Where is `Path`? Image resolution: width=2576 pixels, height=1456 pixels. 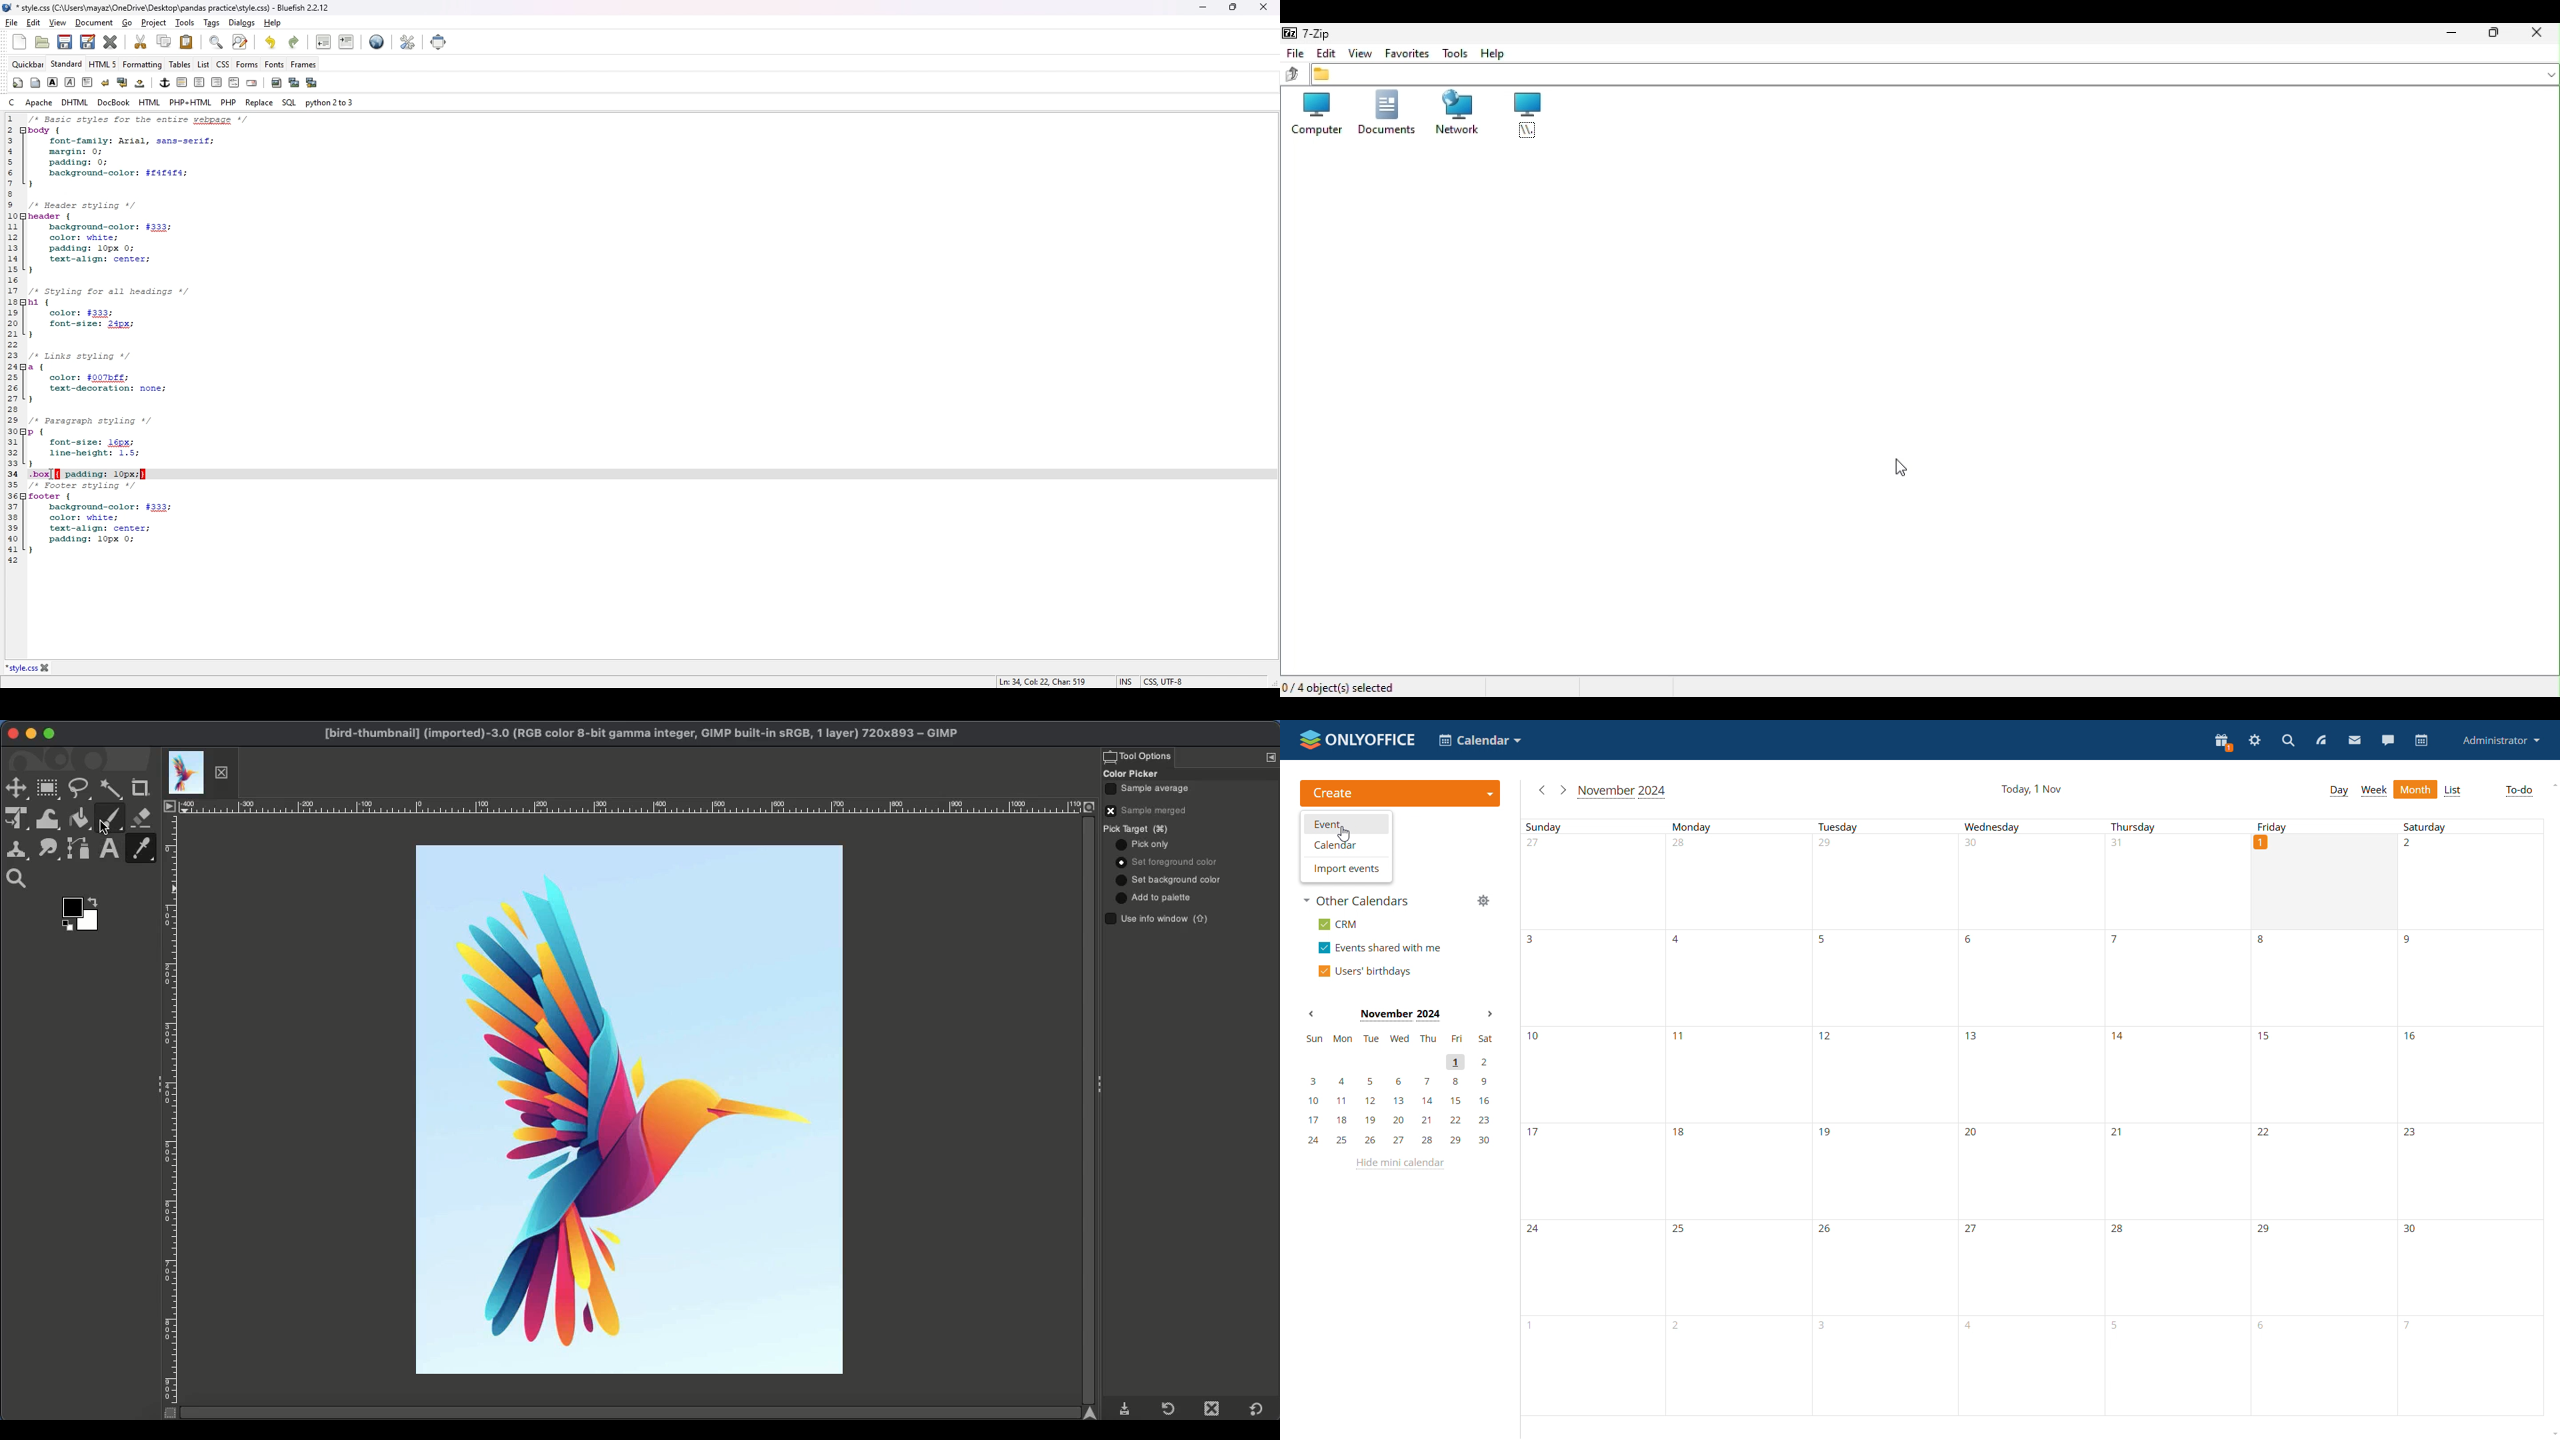
Path is located at coordinates (79, 850).